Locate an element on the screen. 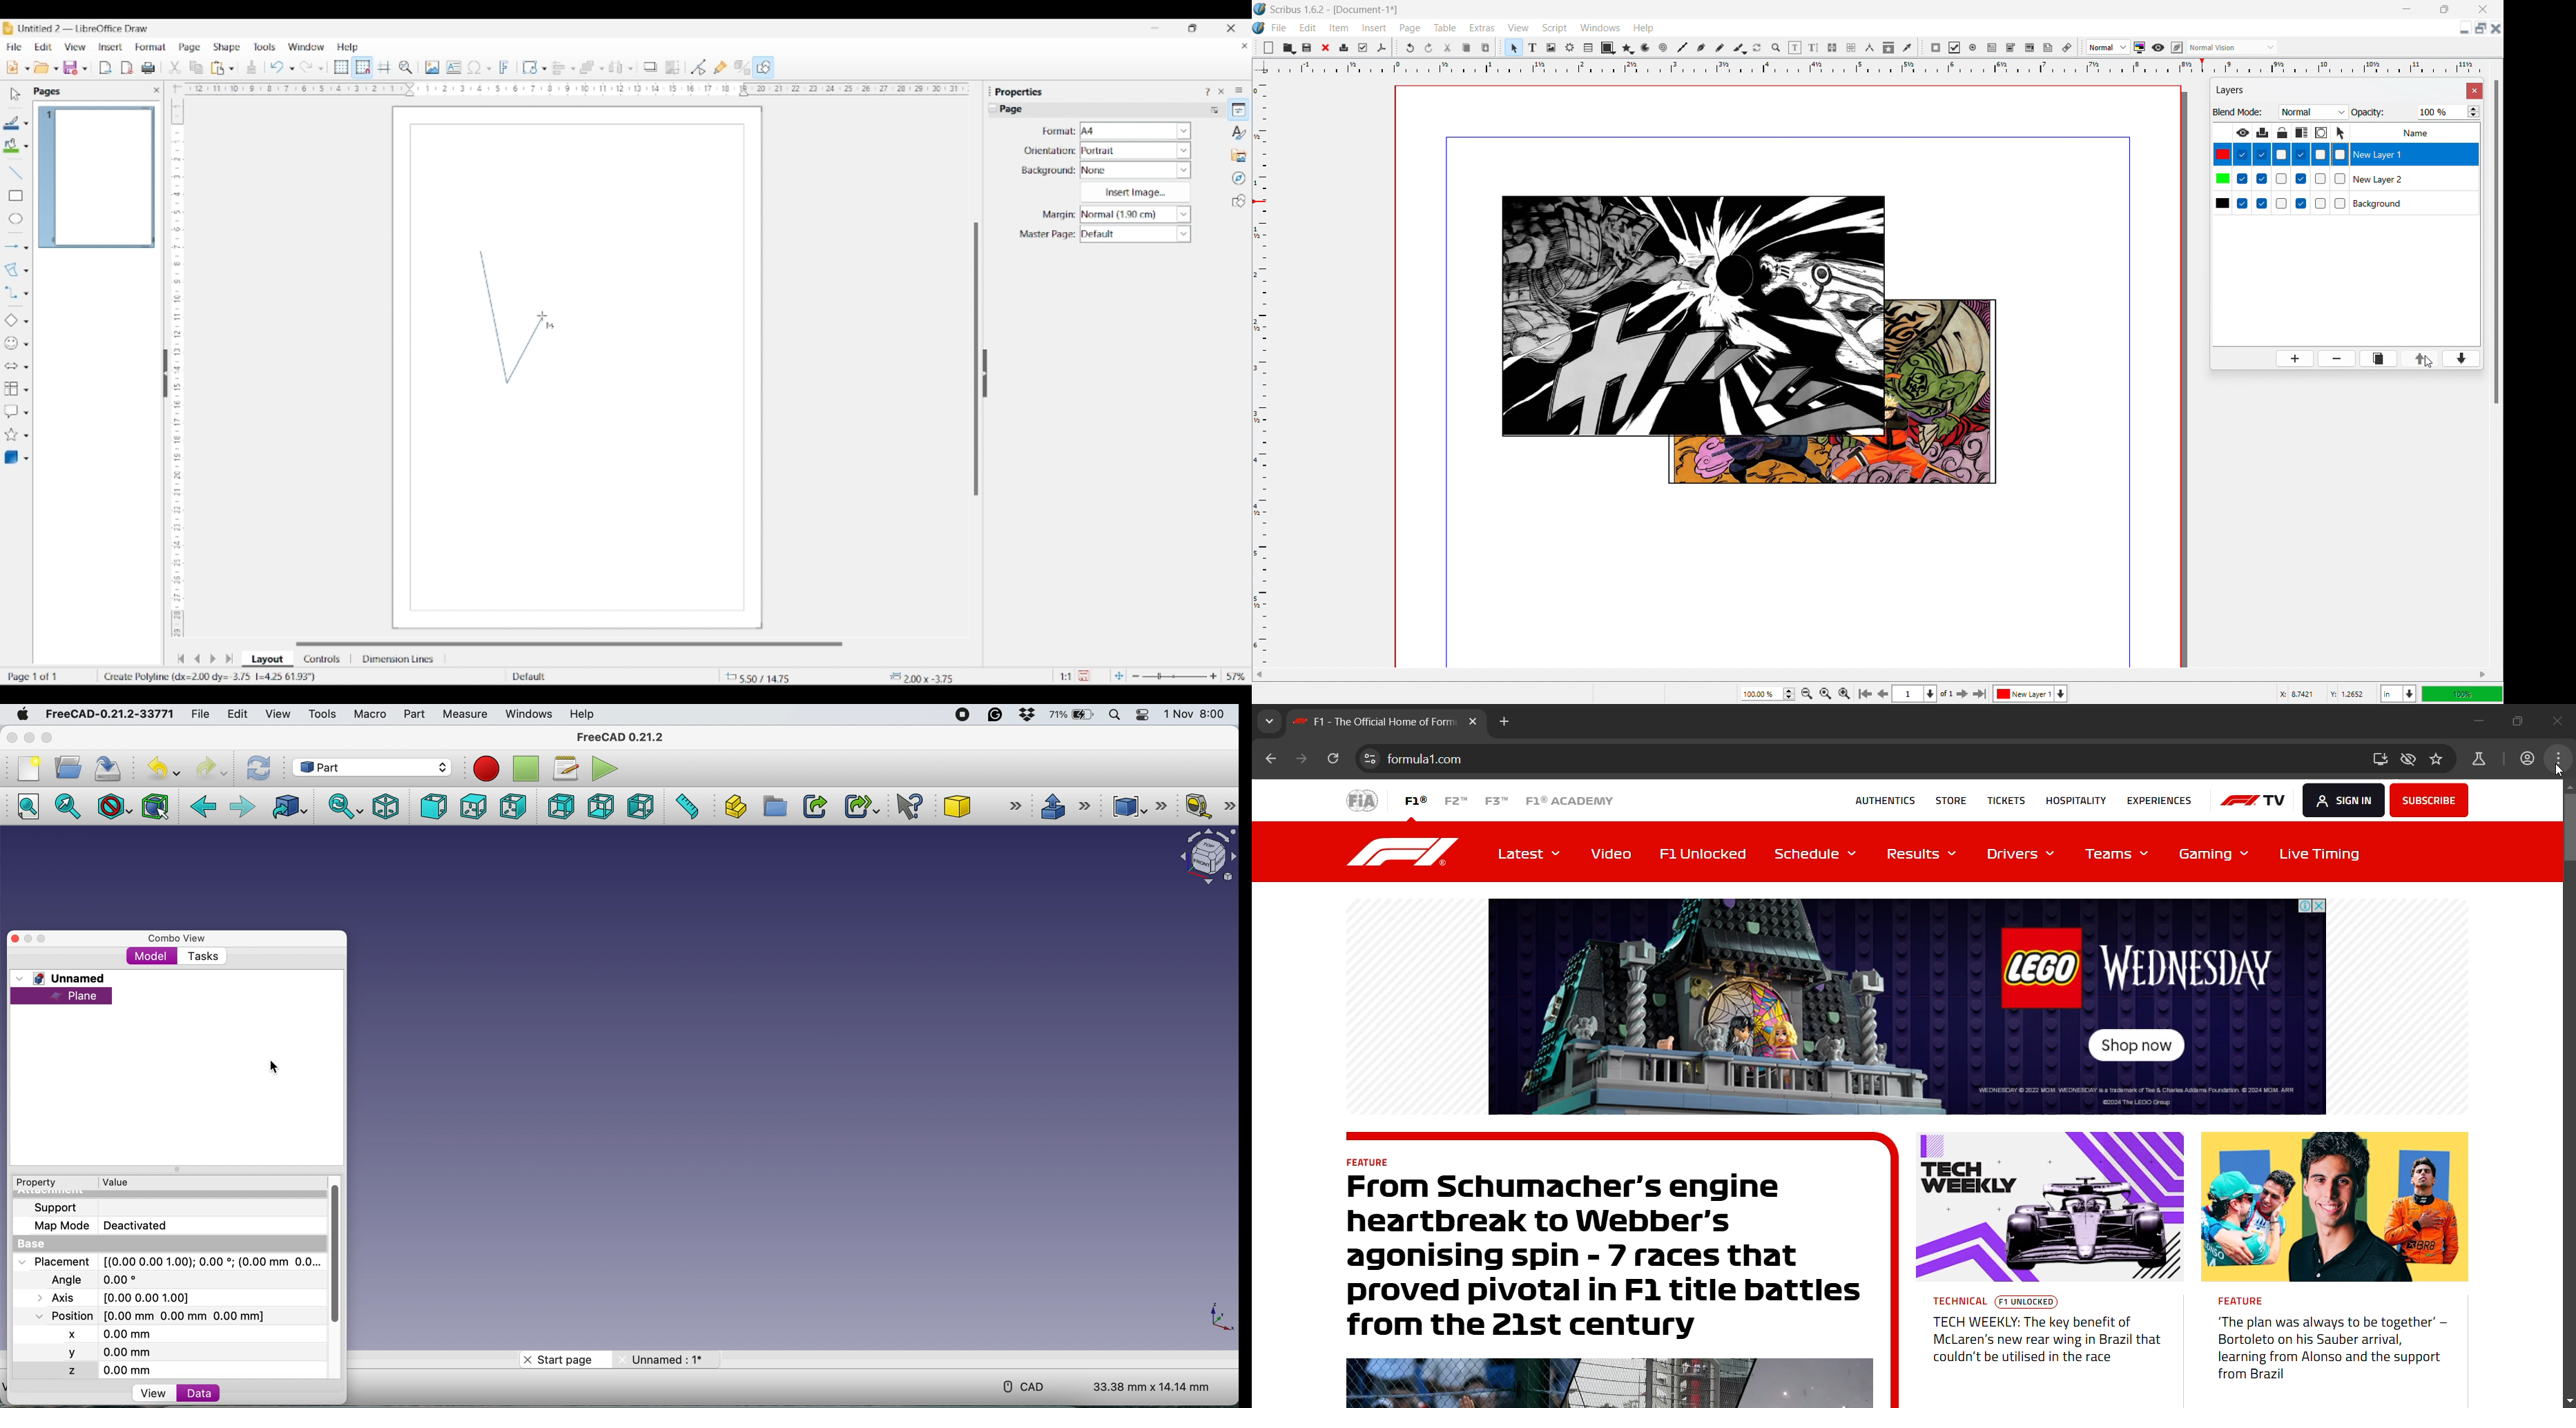  save is located at coordinates (1307, 48).